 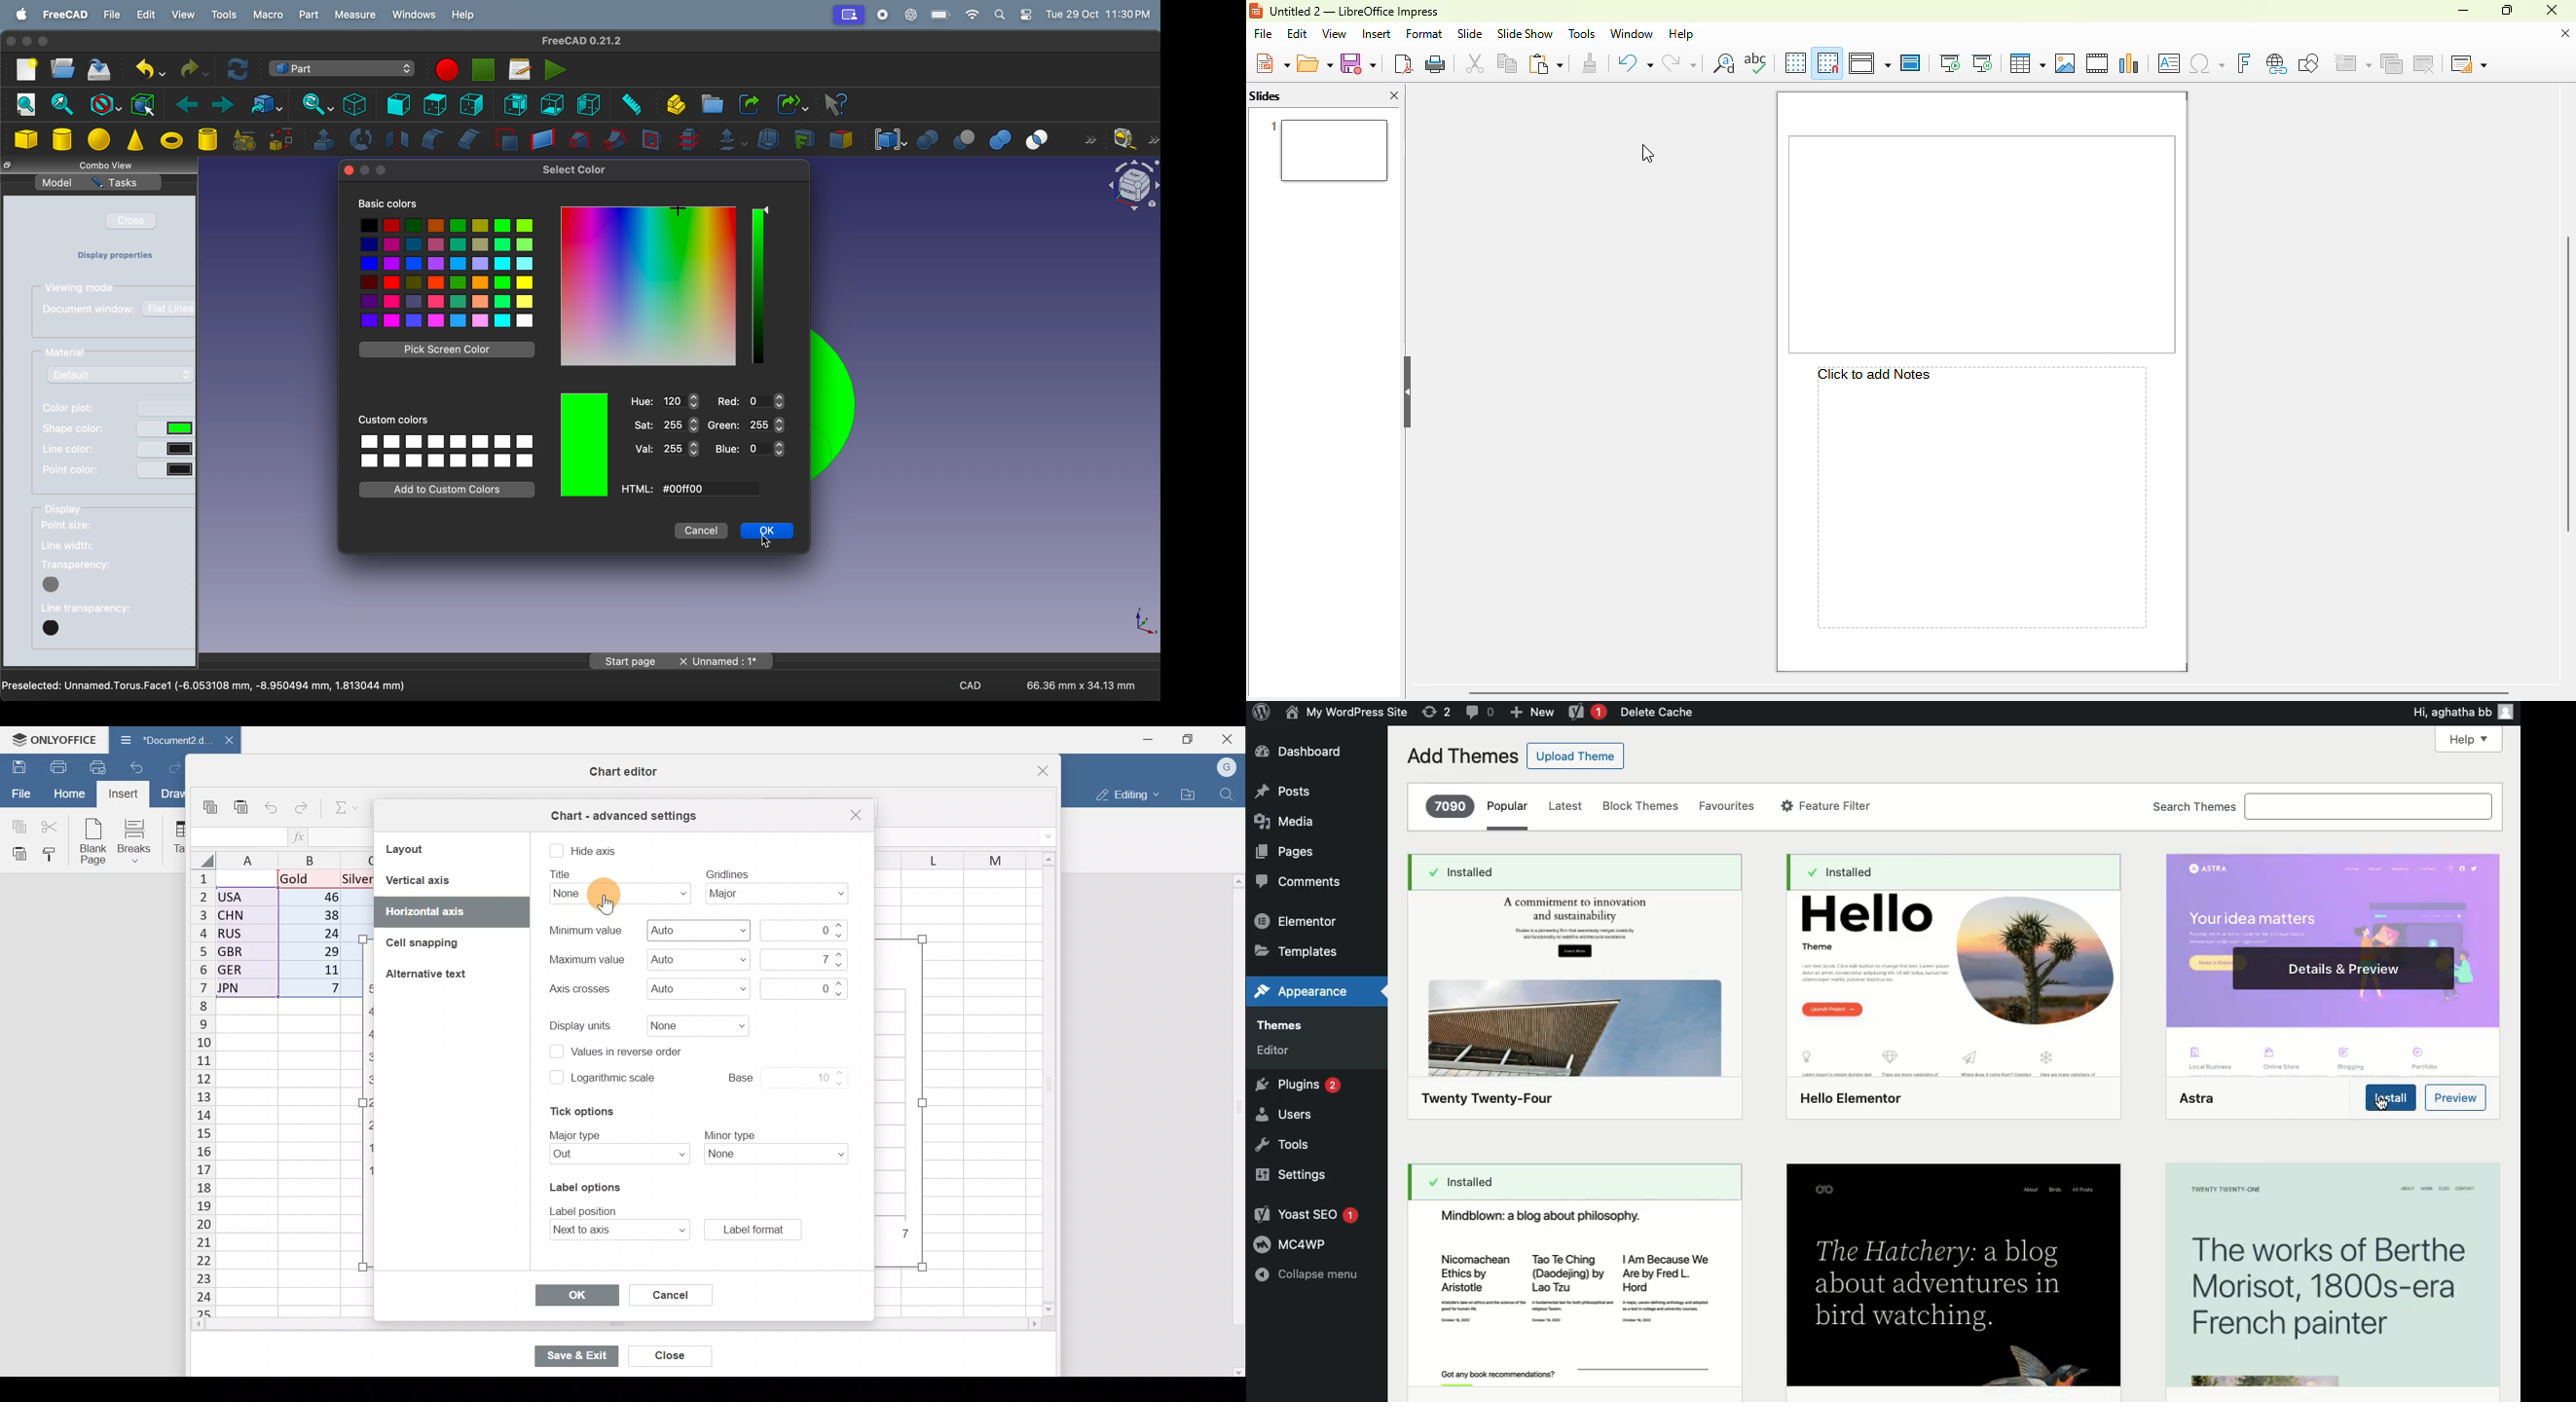 What do you see at coordinates (208, 140) in the screenshot?
I see `cylinder` at bounding box center [208, 140].